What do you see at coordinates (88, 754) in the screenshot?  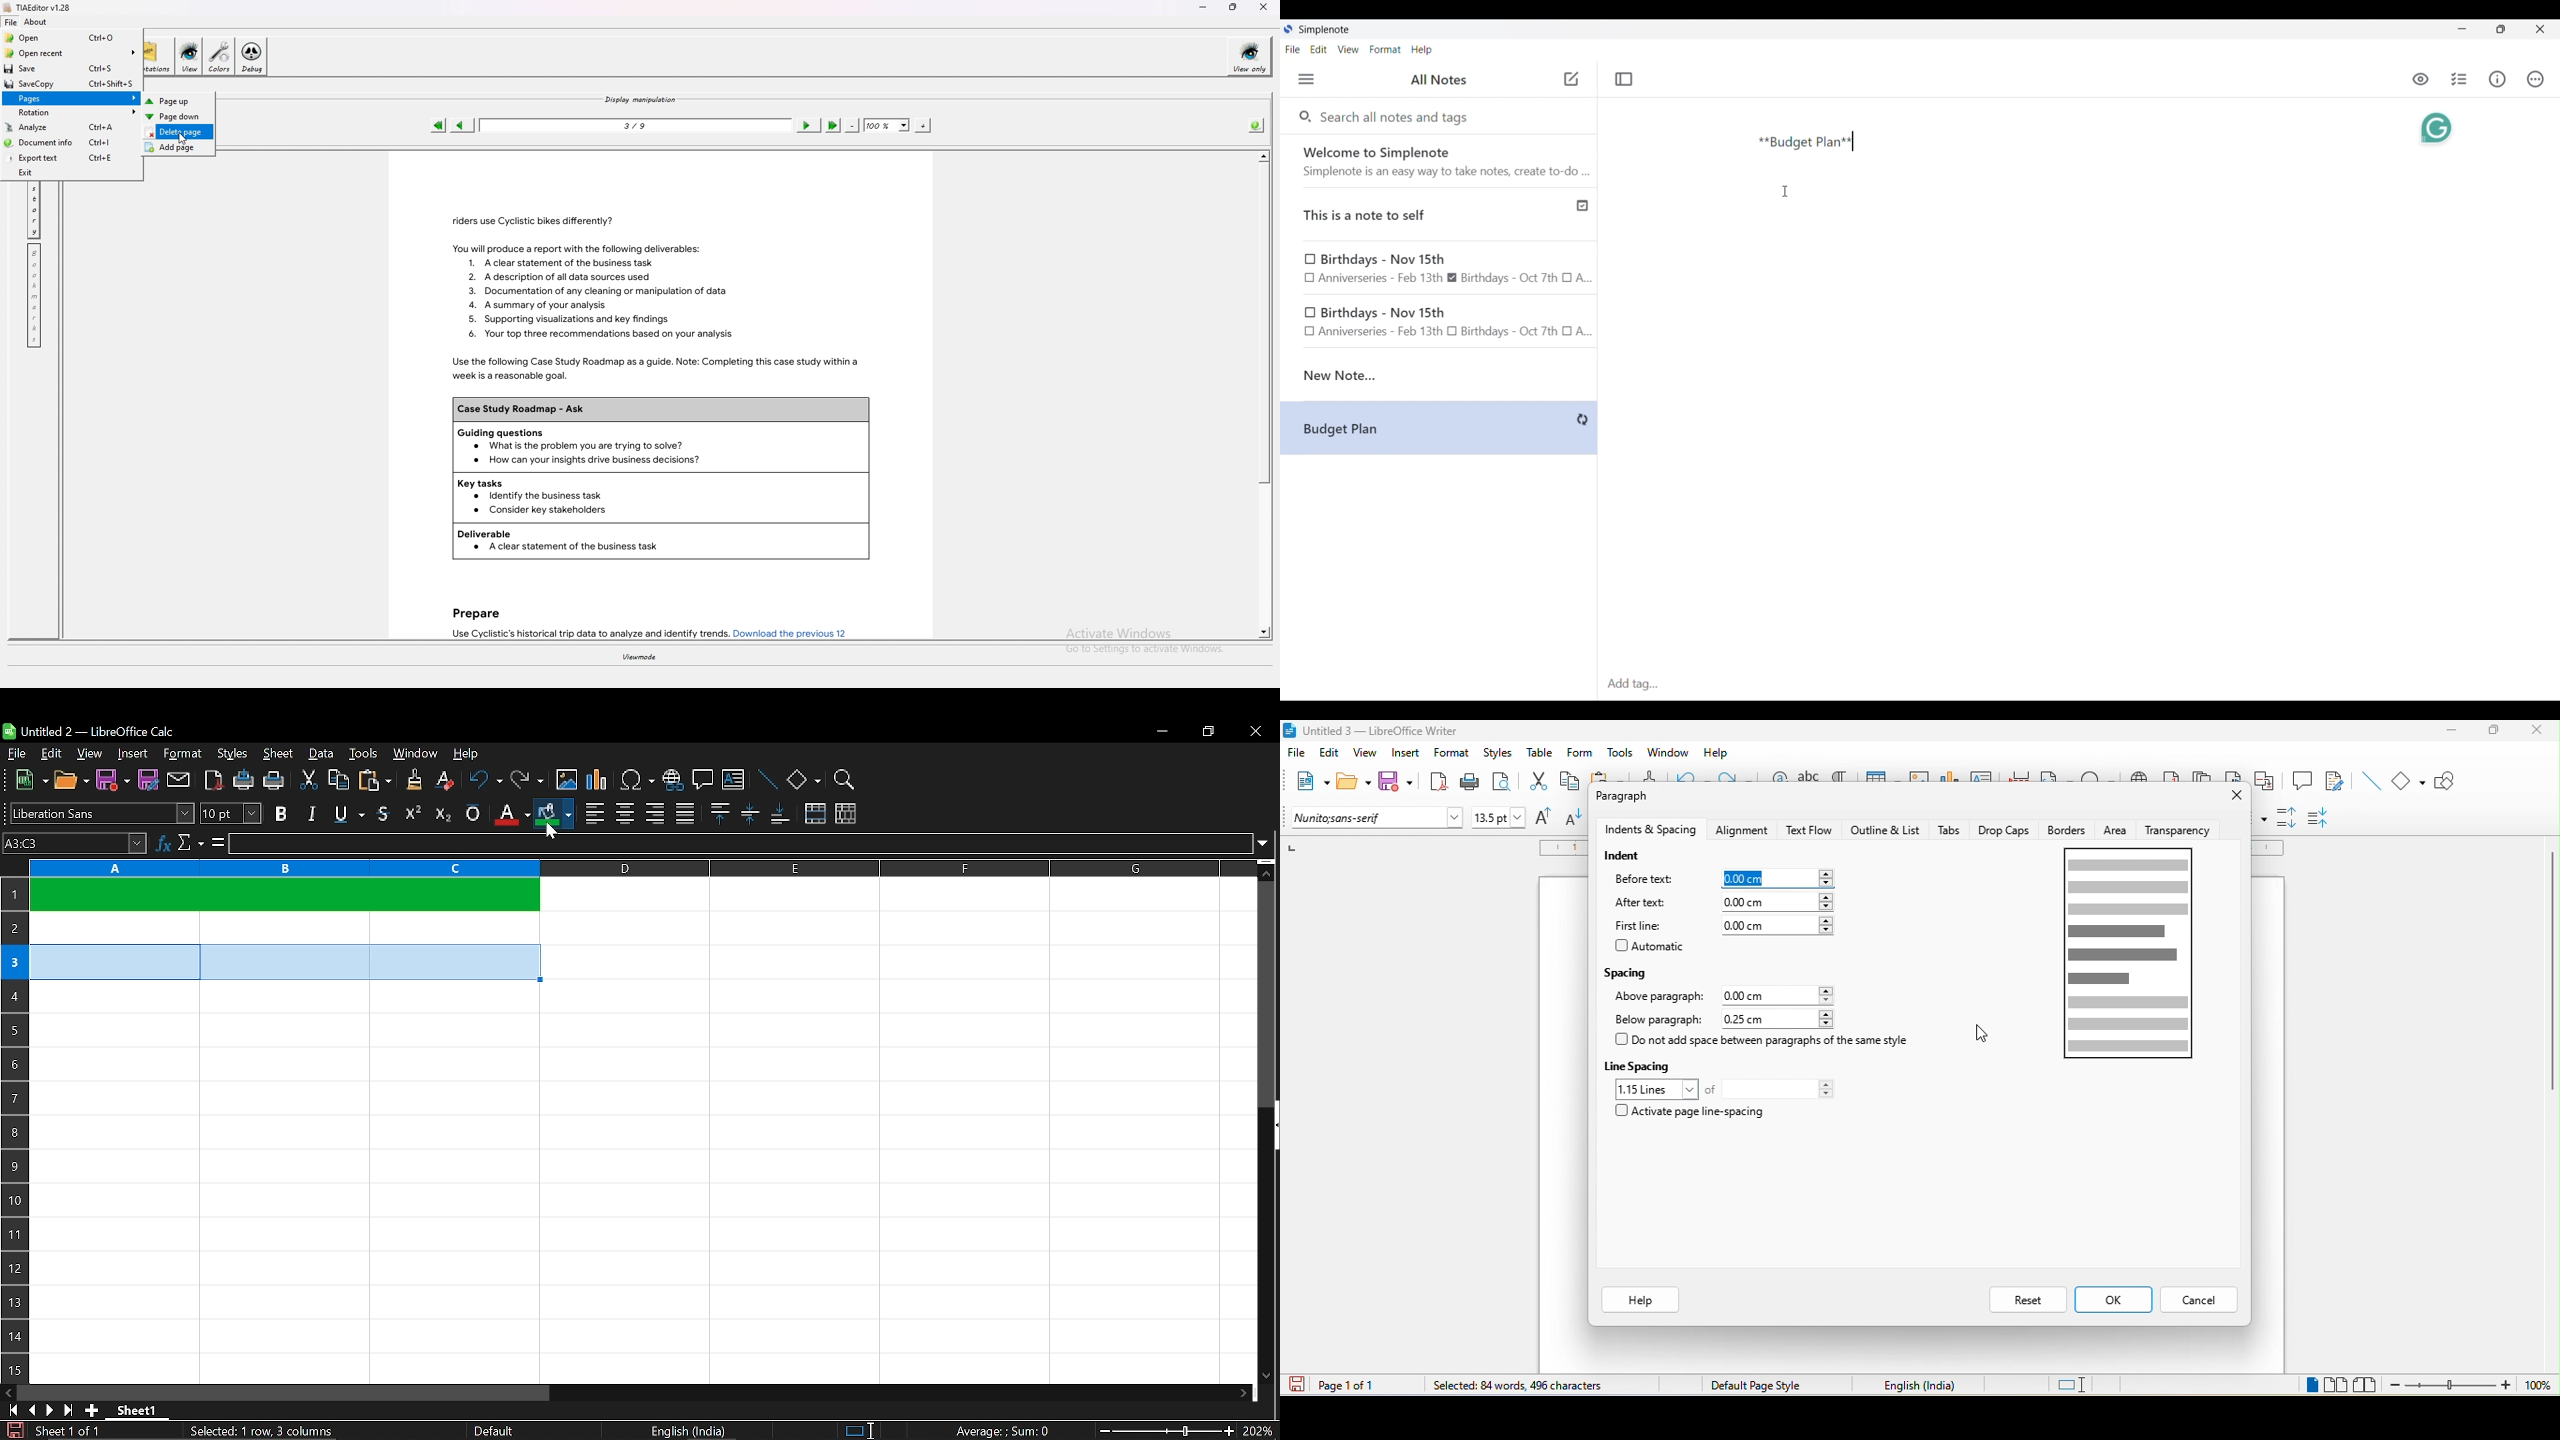 I see `view` at bounding box center [88, 754].